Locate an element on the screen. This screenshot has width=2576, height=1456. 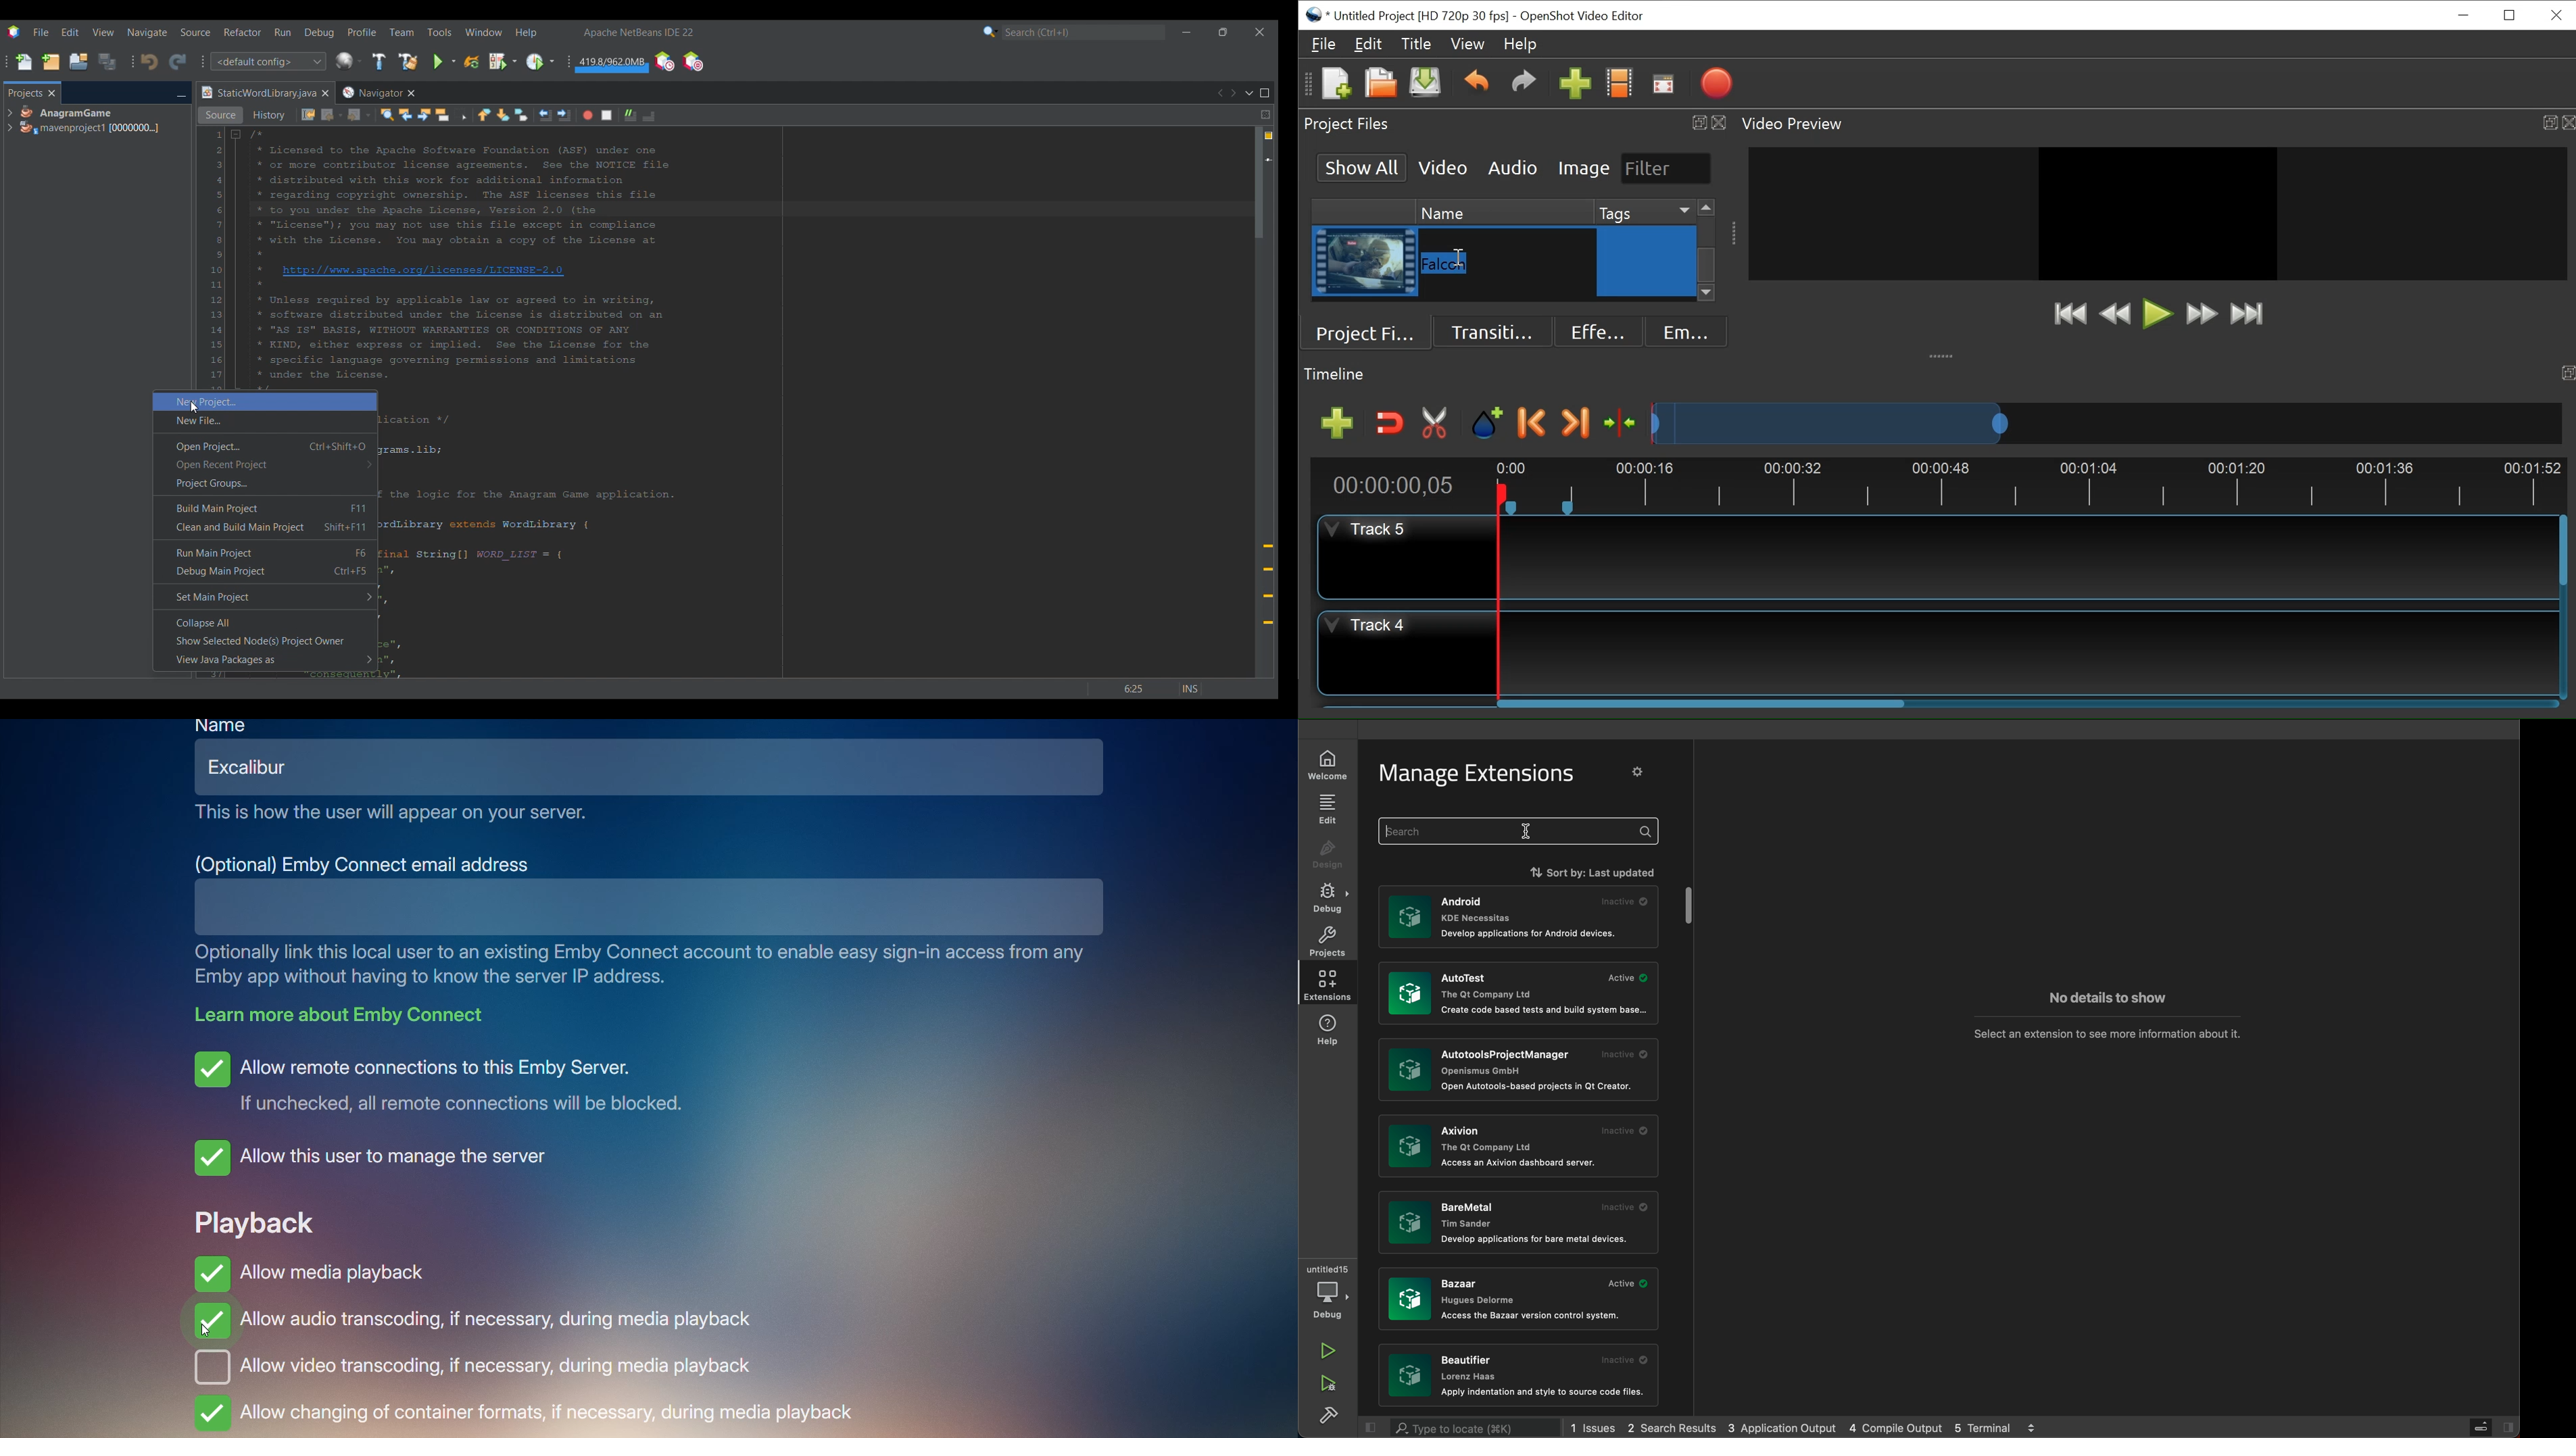
Current tab highlighted is located at coordinates (258, 93).